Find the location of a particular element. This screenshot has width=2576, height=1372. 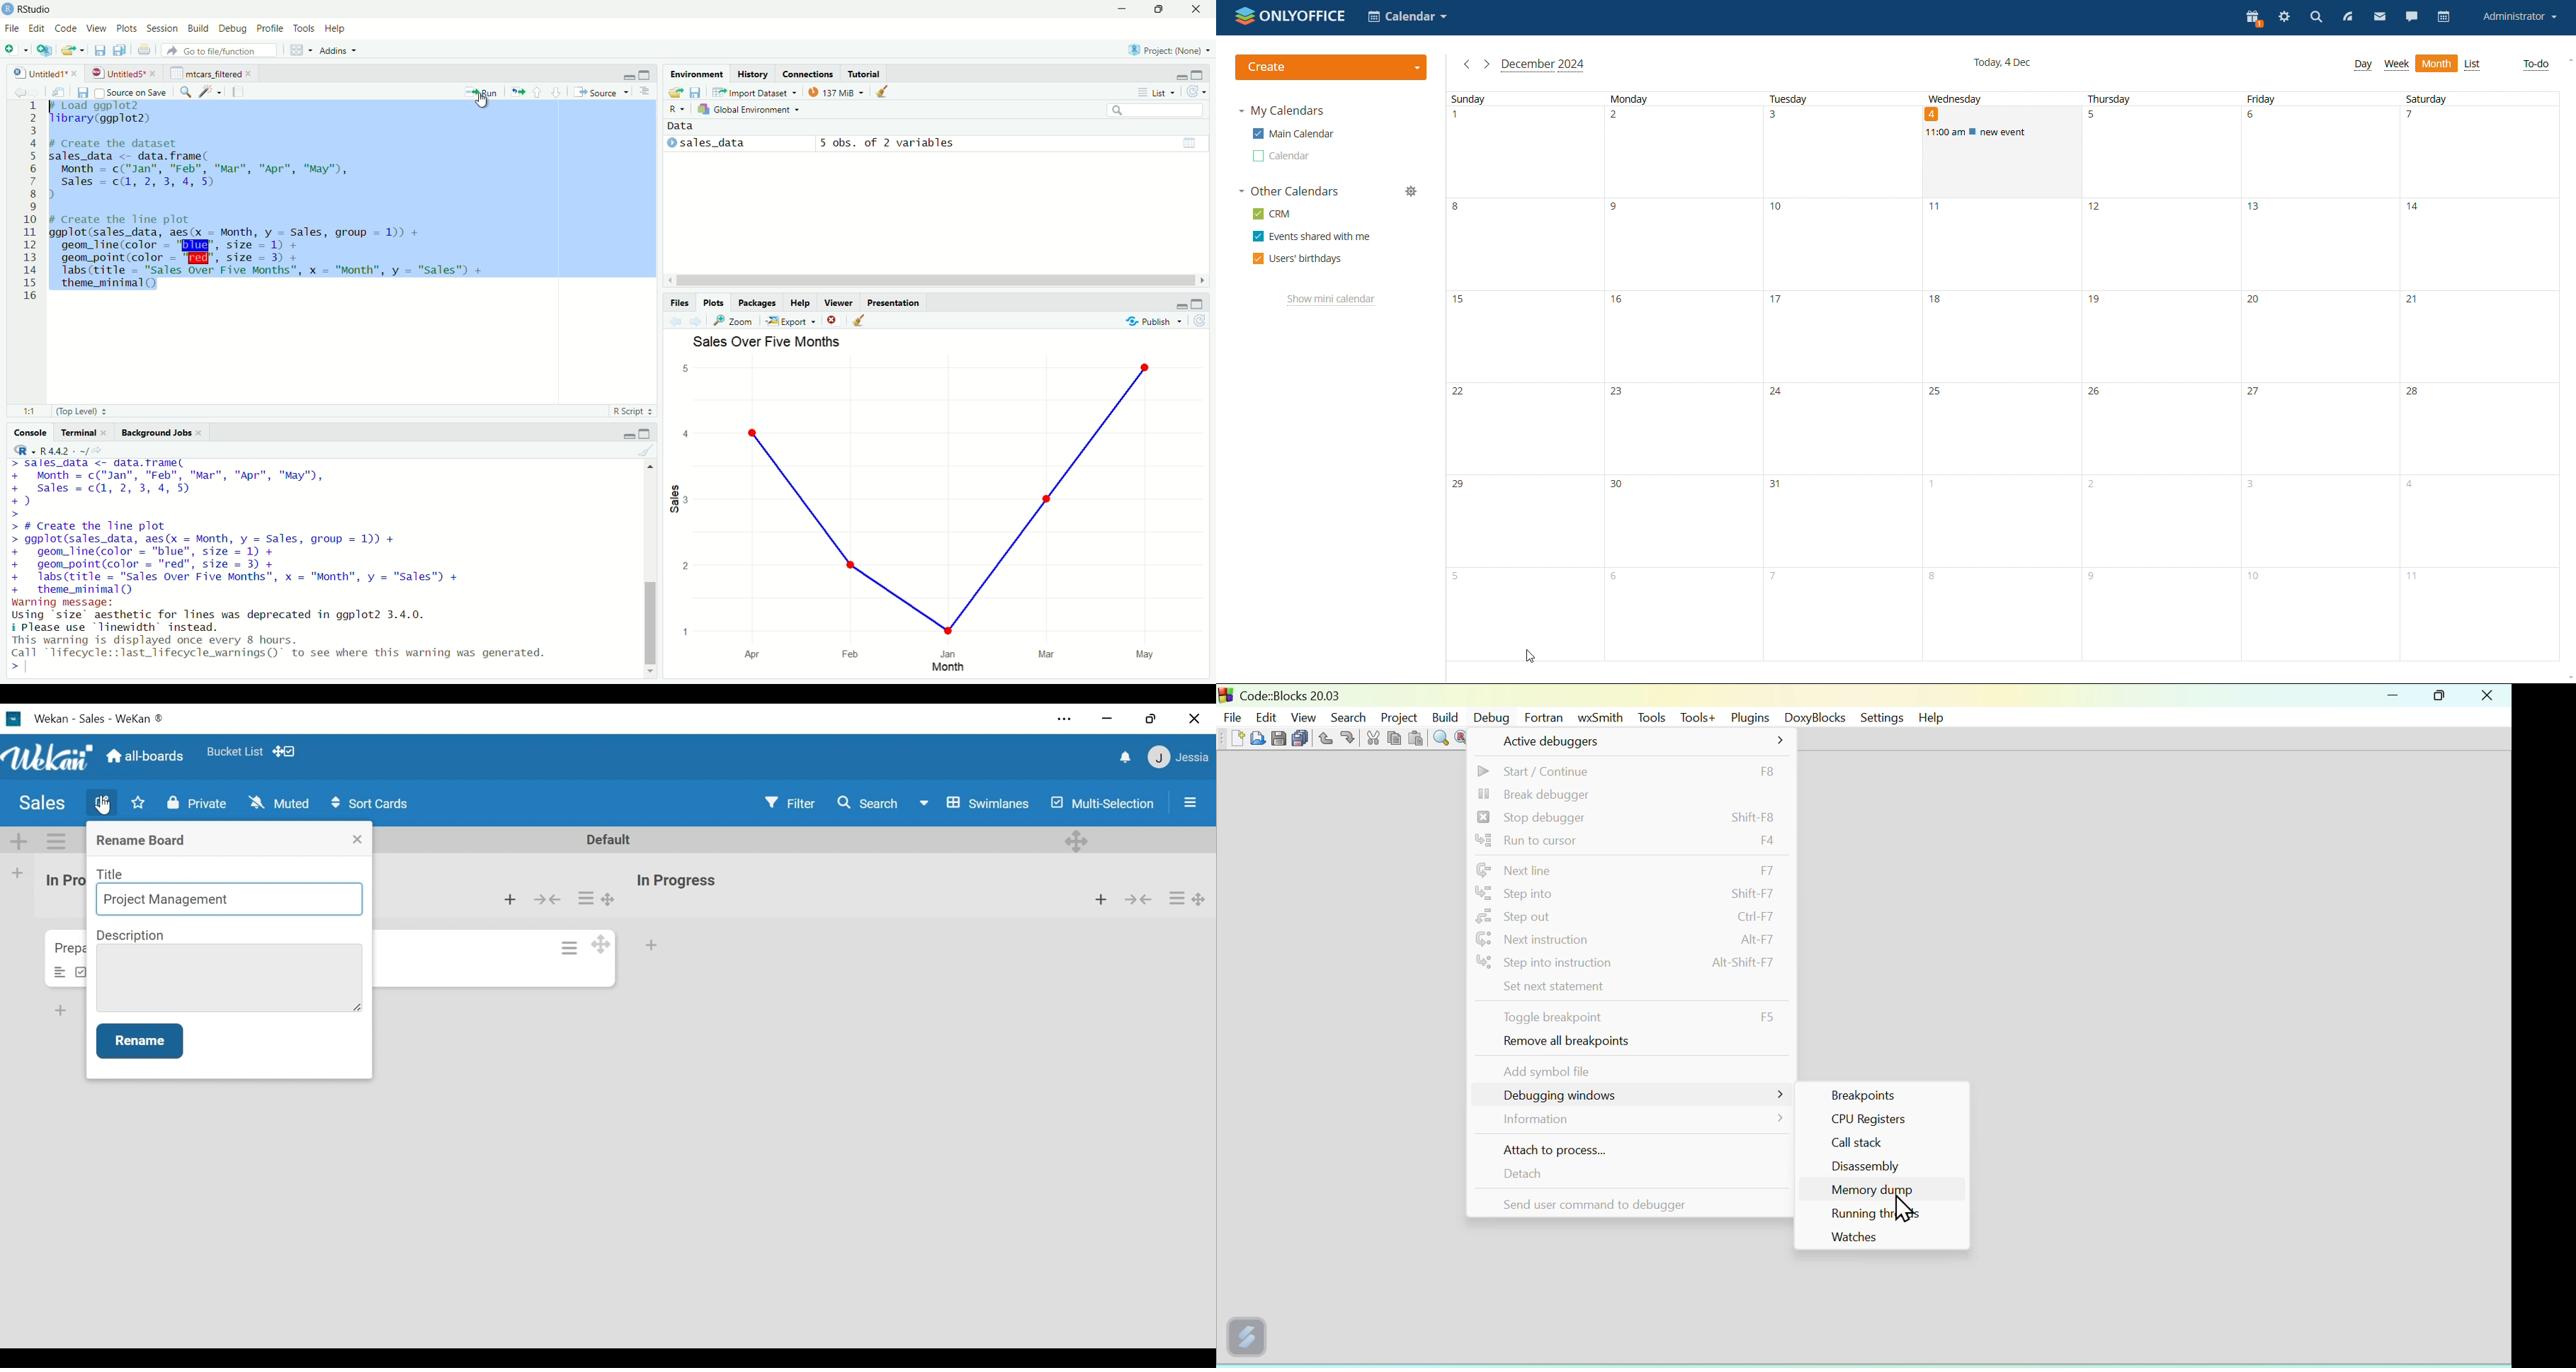

show in new window is located at coordinates (63, 92).